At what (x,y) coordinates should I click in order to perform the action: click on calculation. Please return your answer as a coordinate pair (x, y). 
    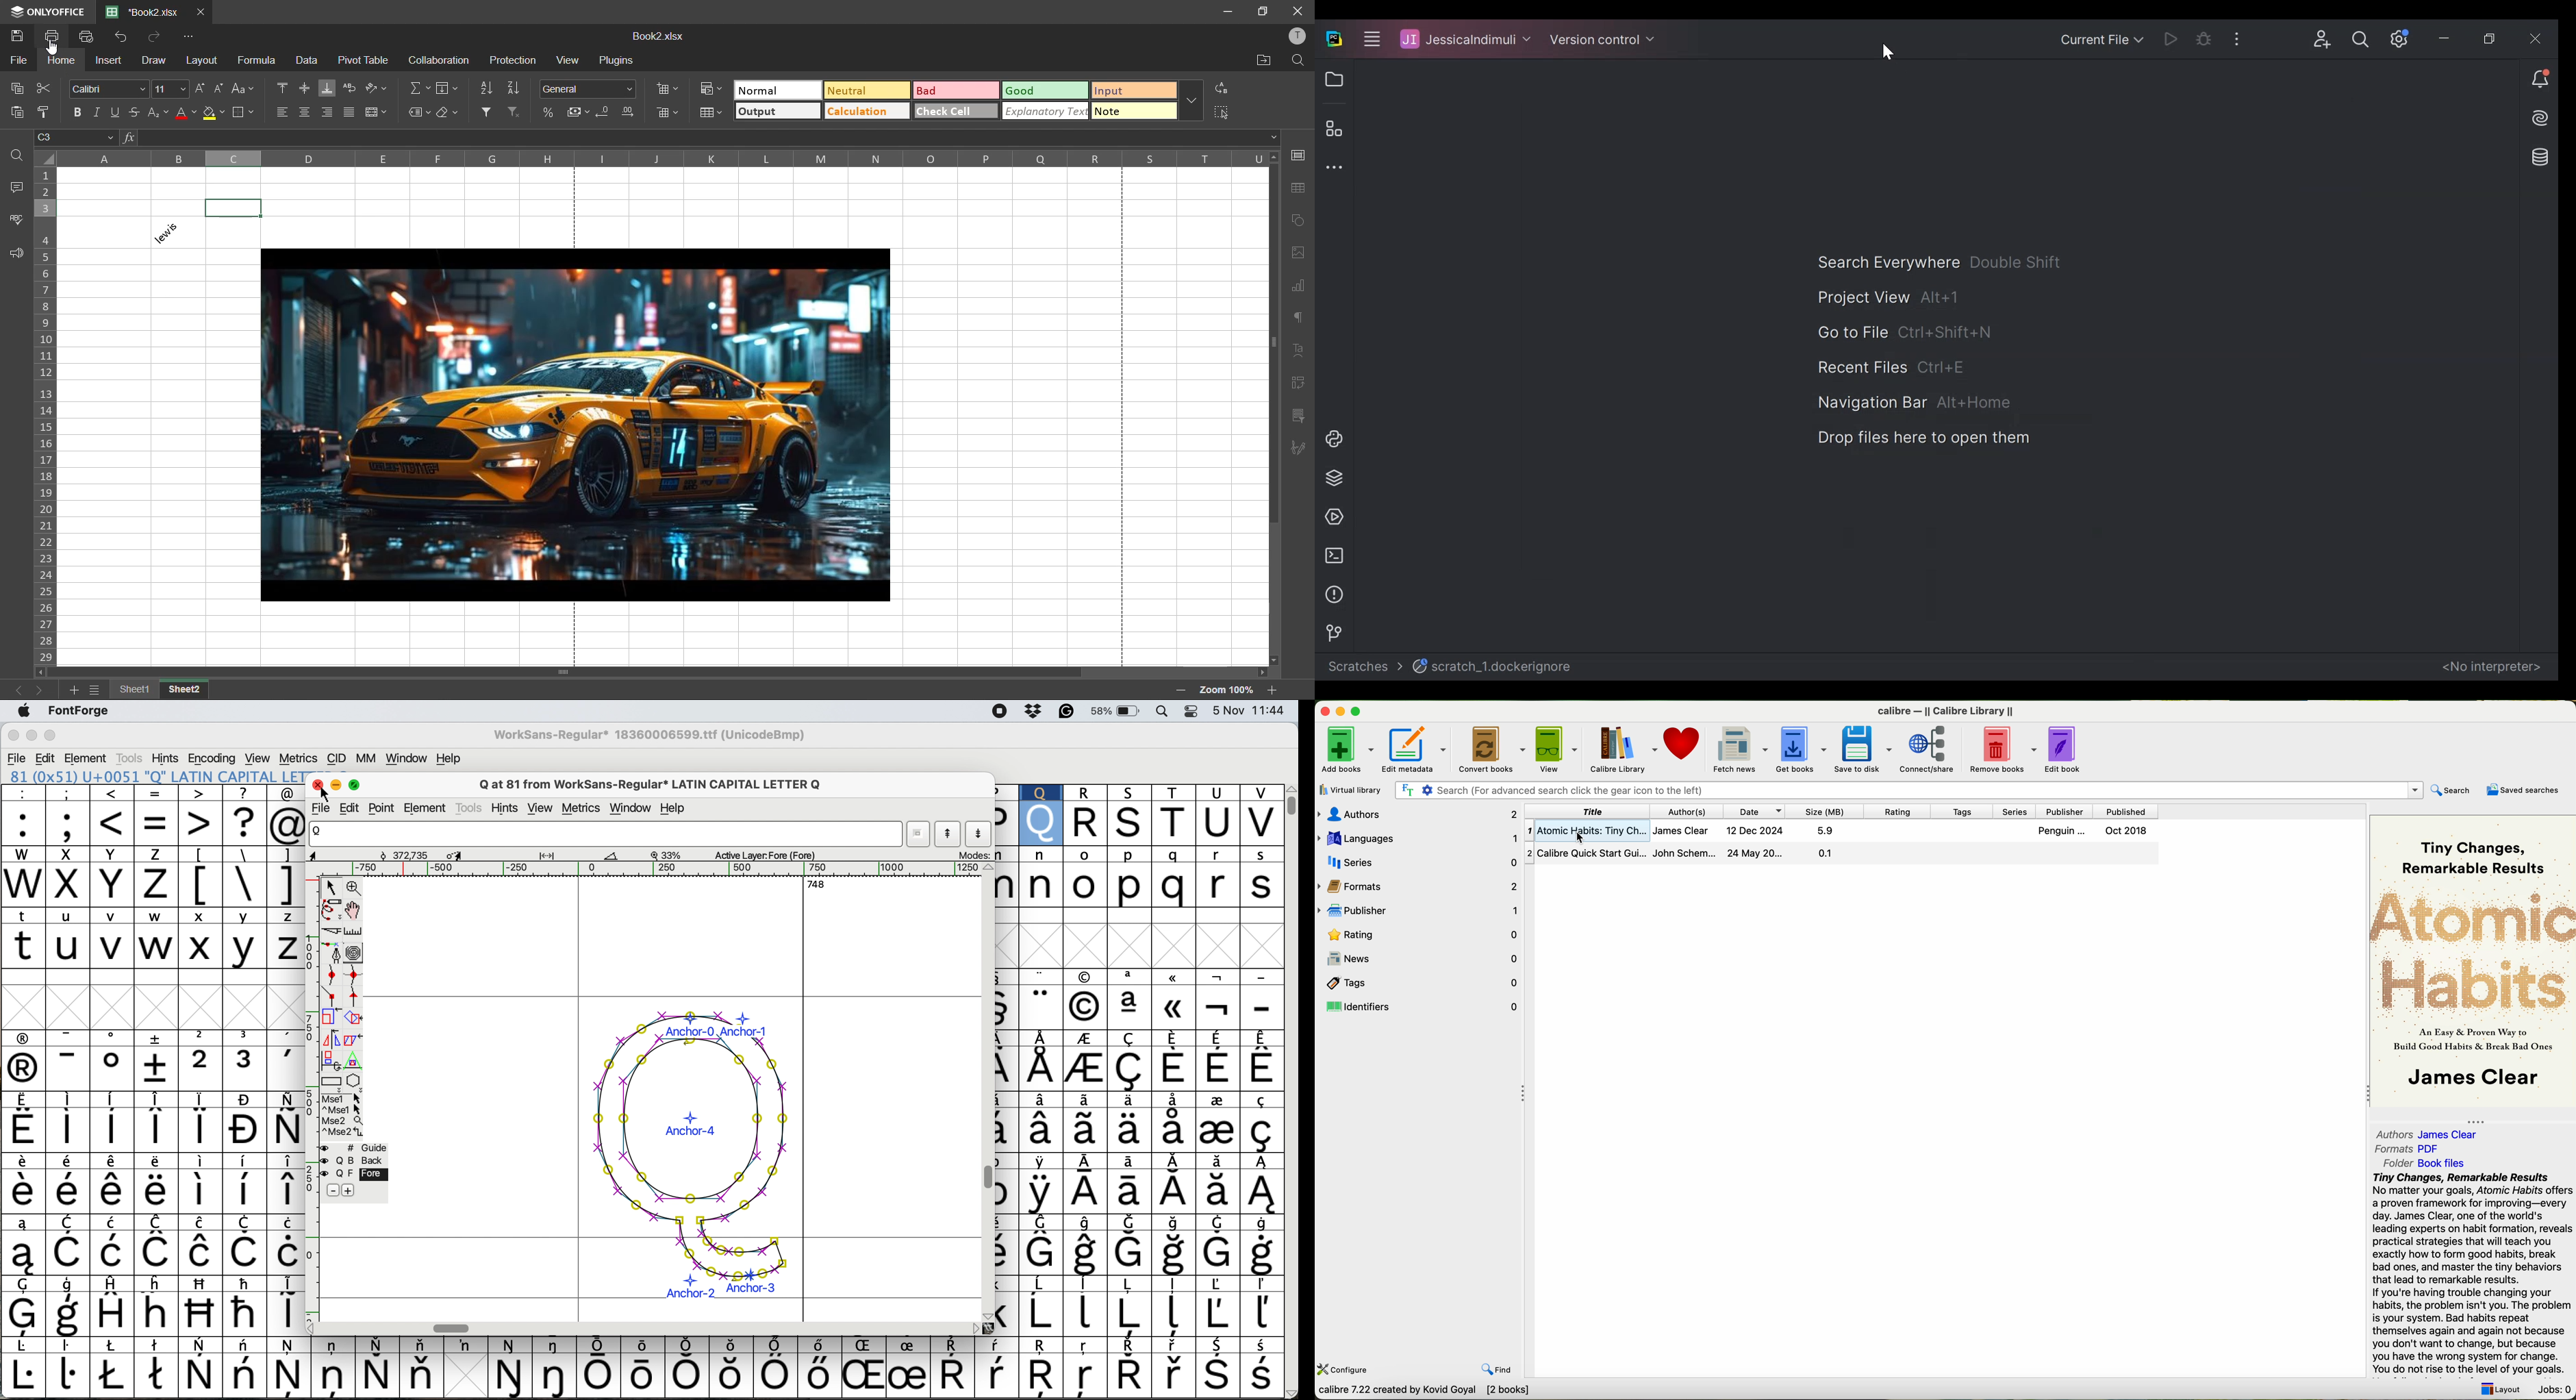
    Looking at the image, I should click on (867, 114).